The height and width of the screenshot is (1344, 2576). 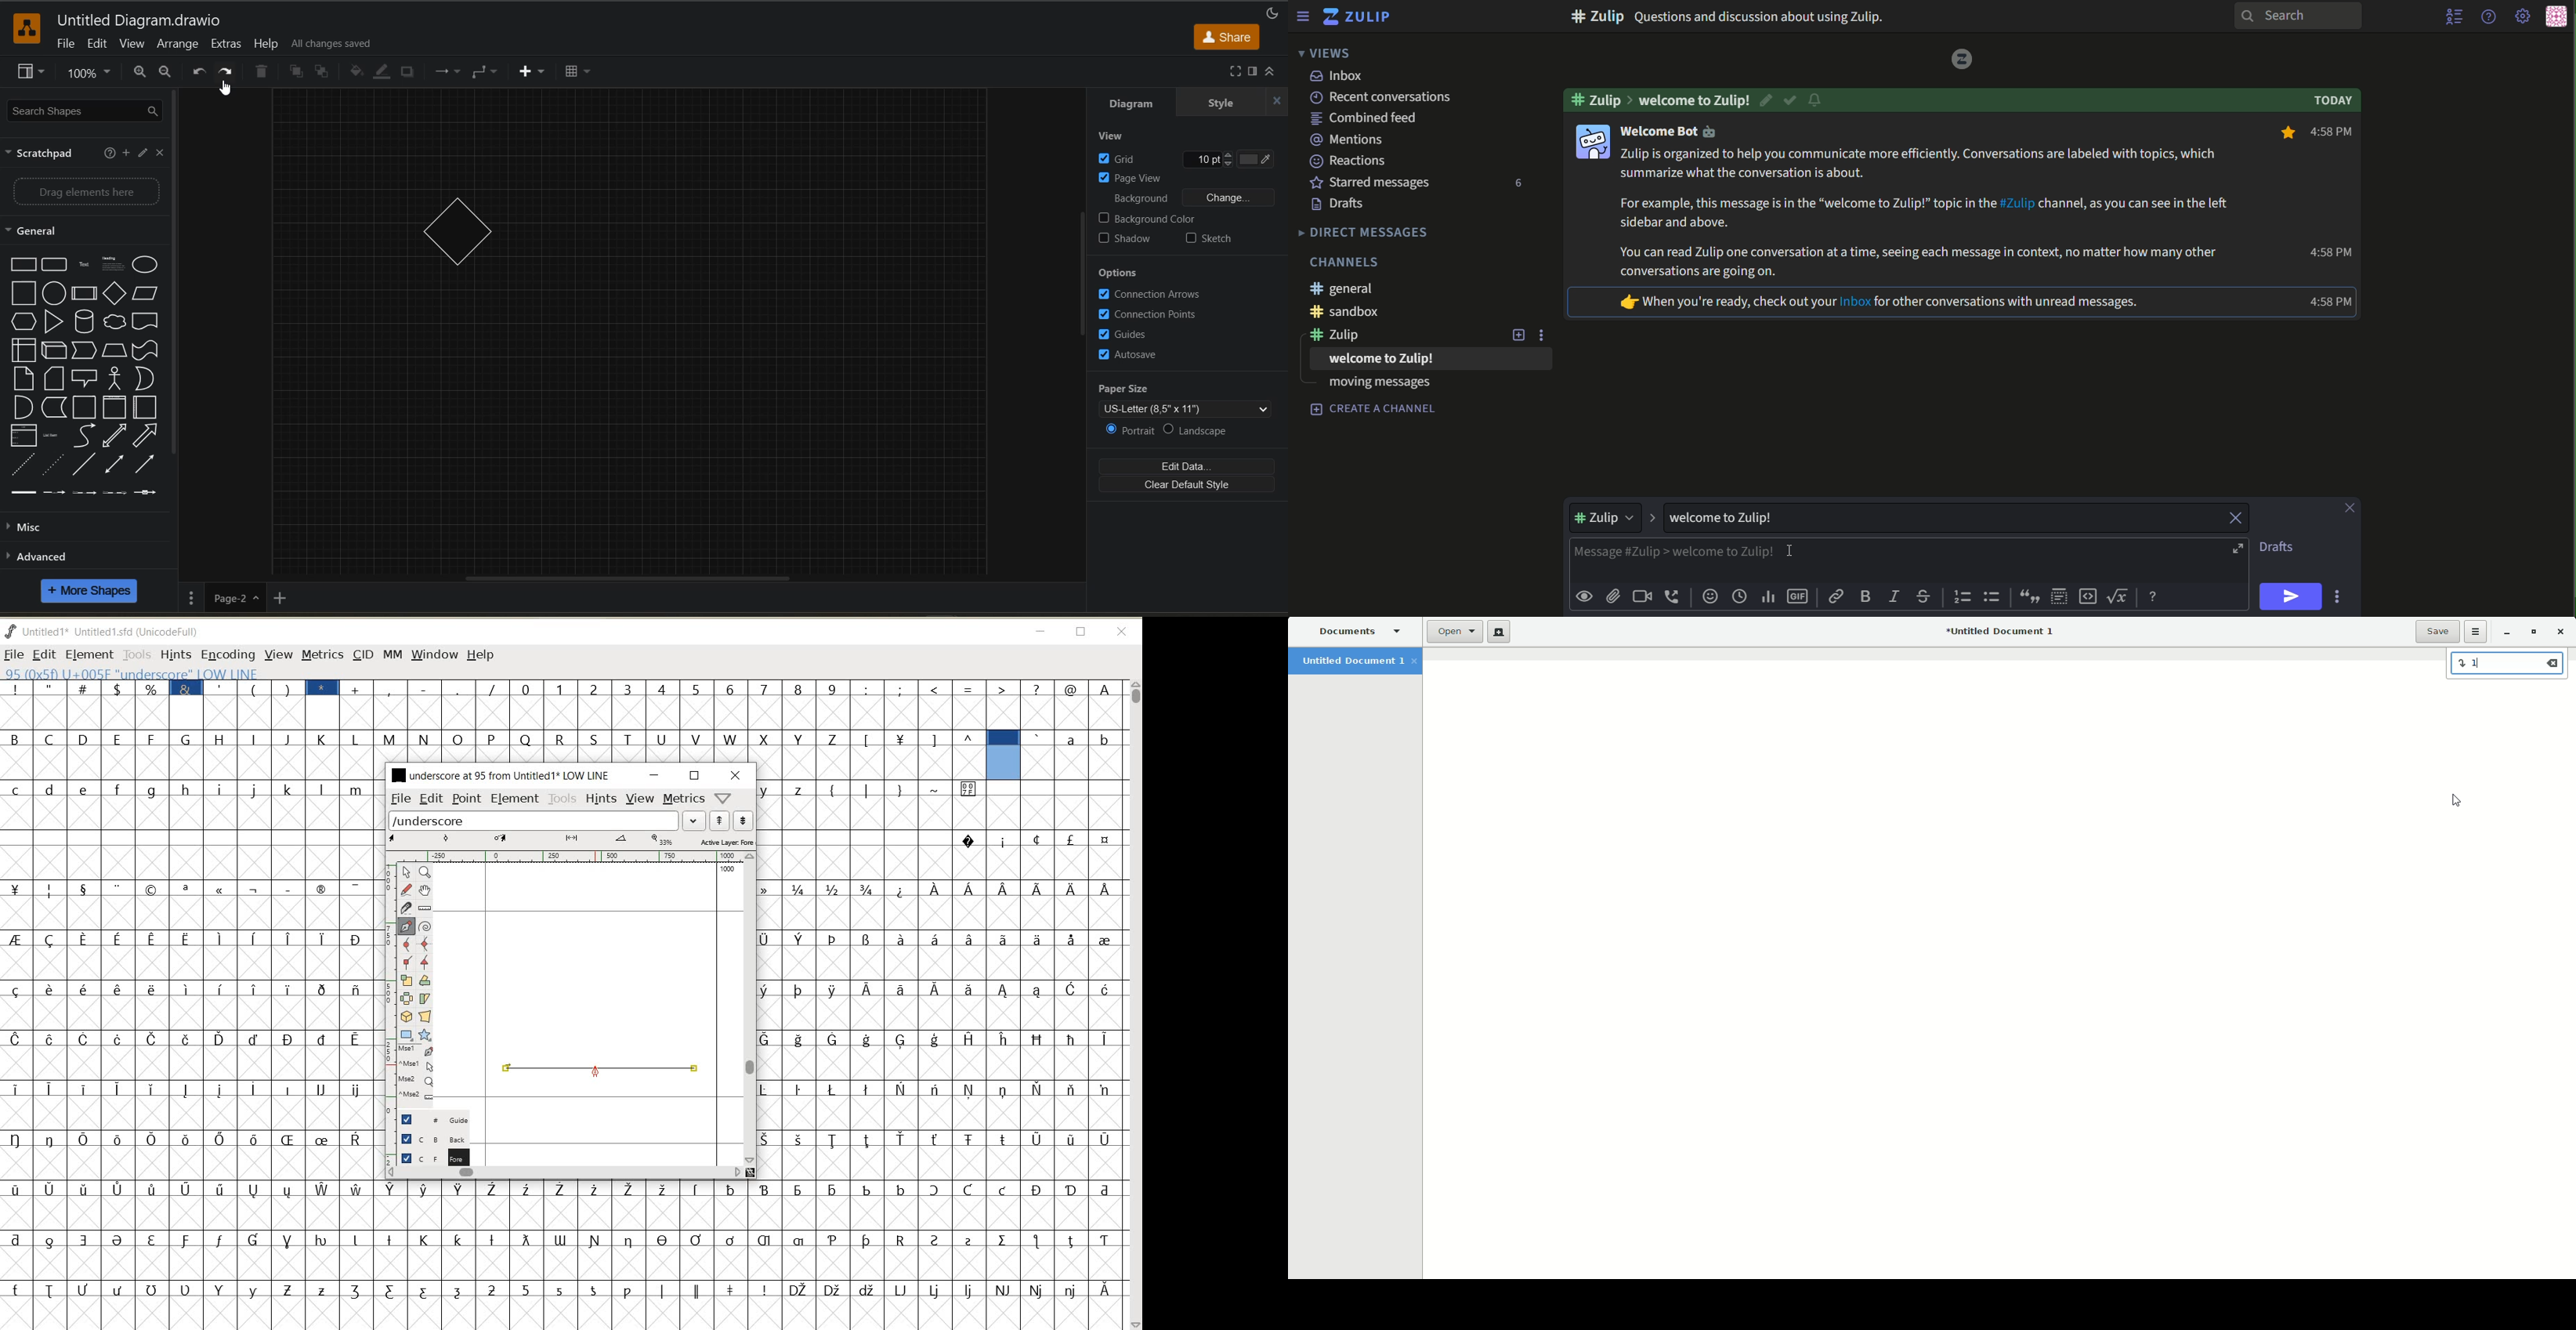 I want to click on GLYPHY CHARACTERS & NUMBERS, so click(x=750, y=699).